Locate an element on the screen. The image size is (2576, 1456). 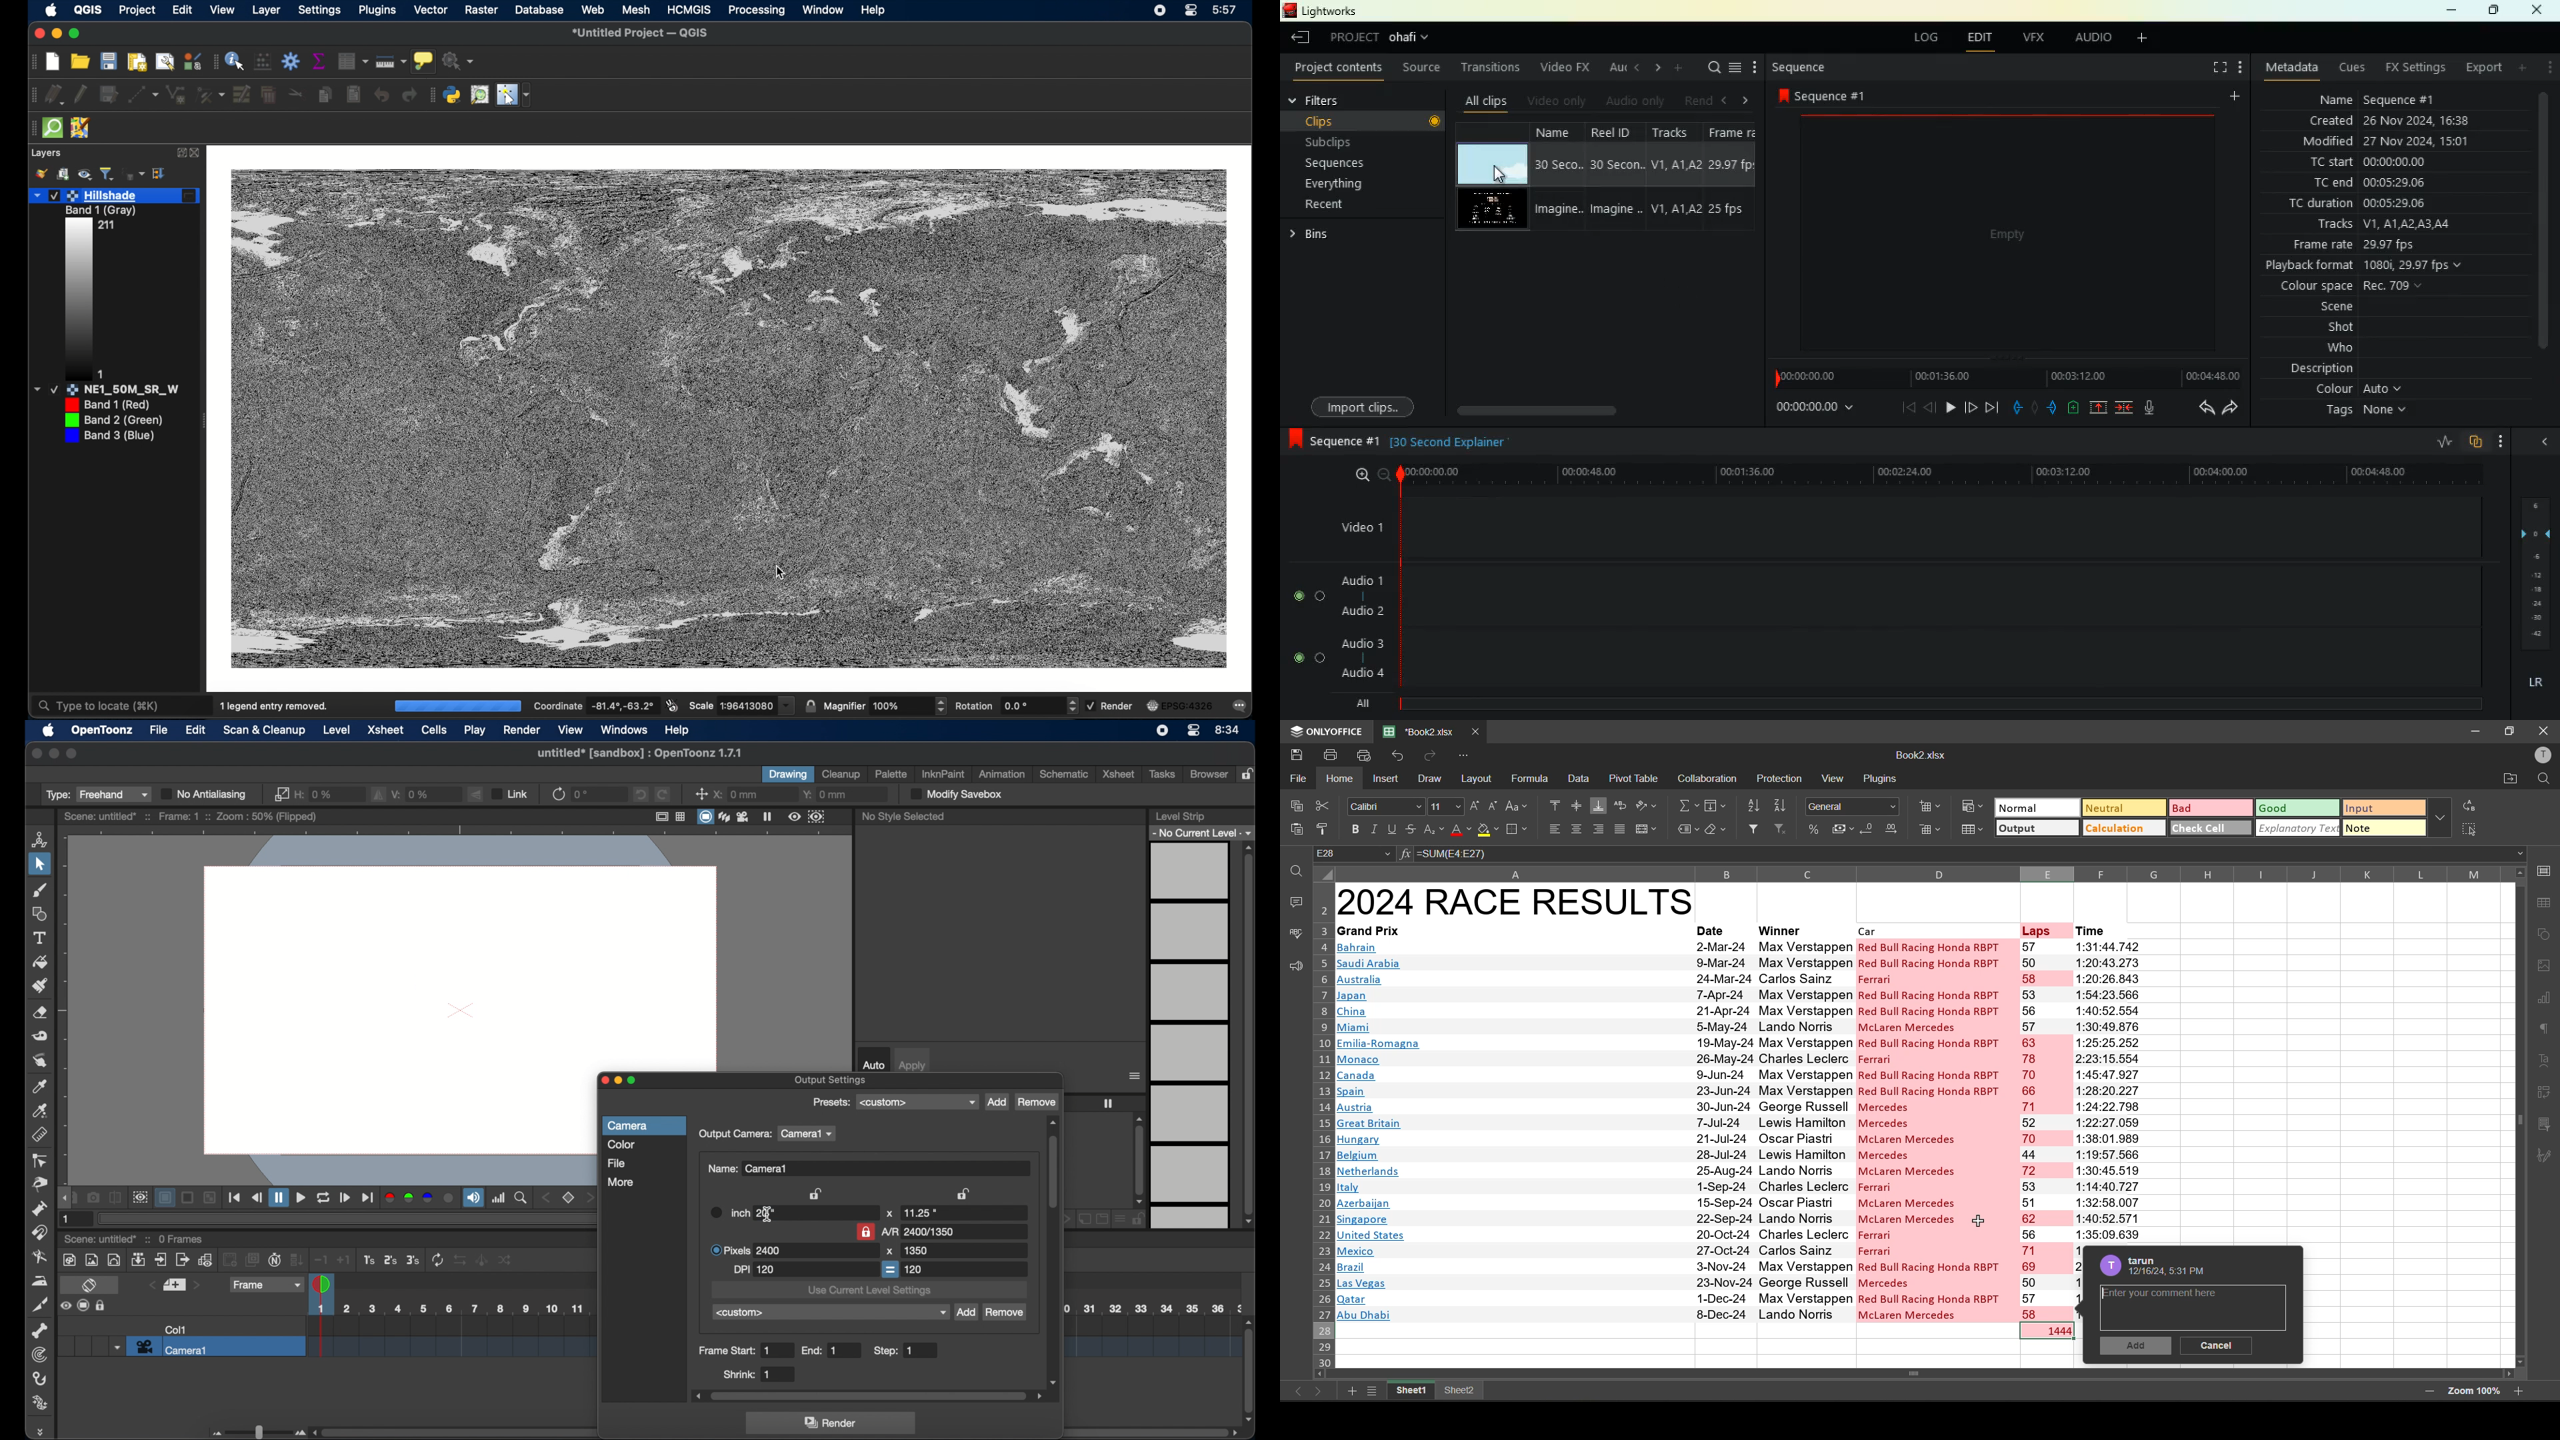
zoom in is located at coordinates (2517, 1393).